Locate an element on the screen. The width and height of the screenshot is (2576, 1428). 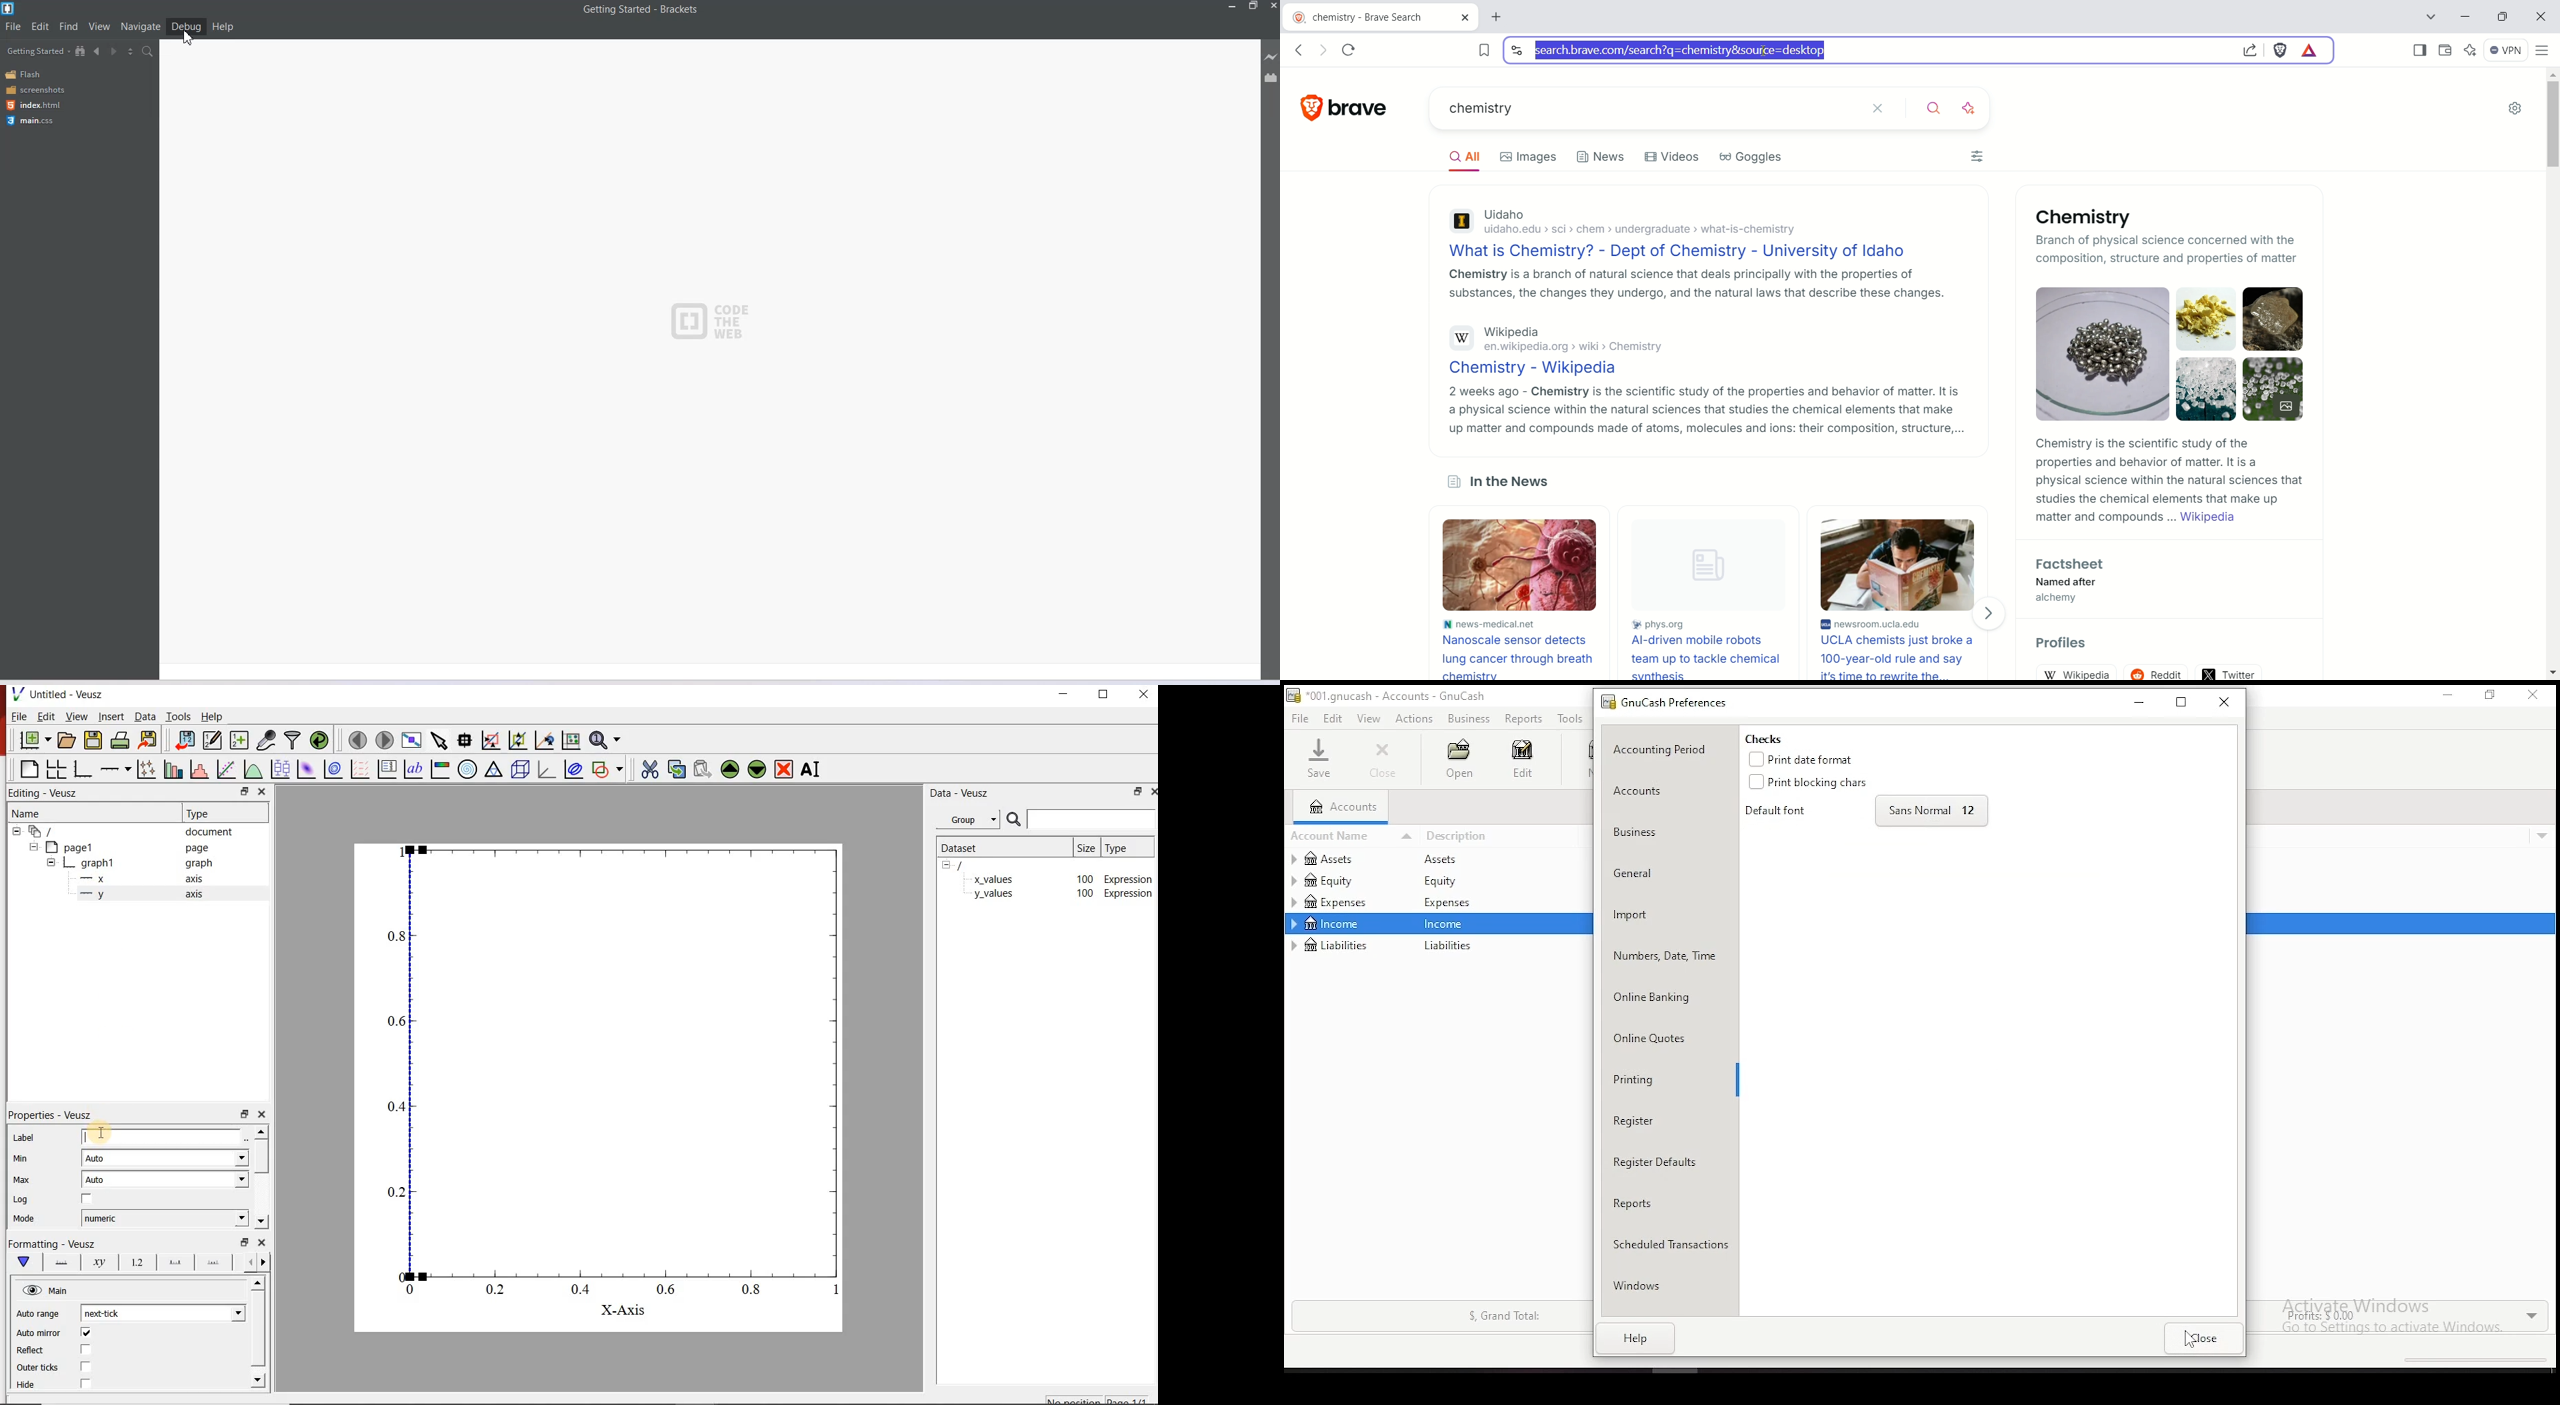
Cursor is located at coordinates (191, 43).